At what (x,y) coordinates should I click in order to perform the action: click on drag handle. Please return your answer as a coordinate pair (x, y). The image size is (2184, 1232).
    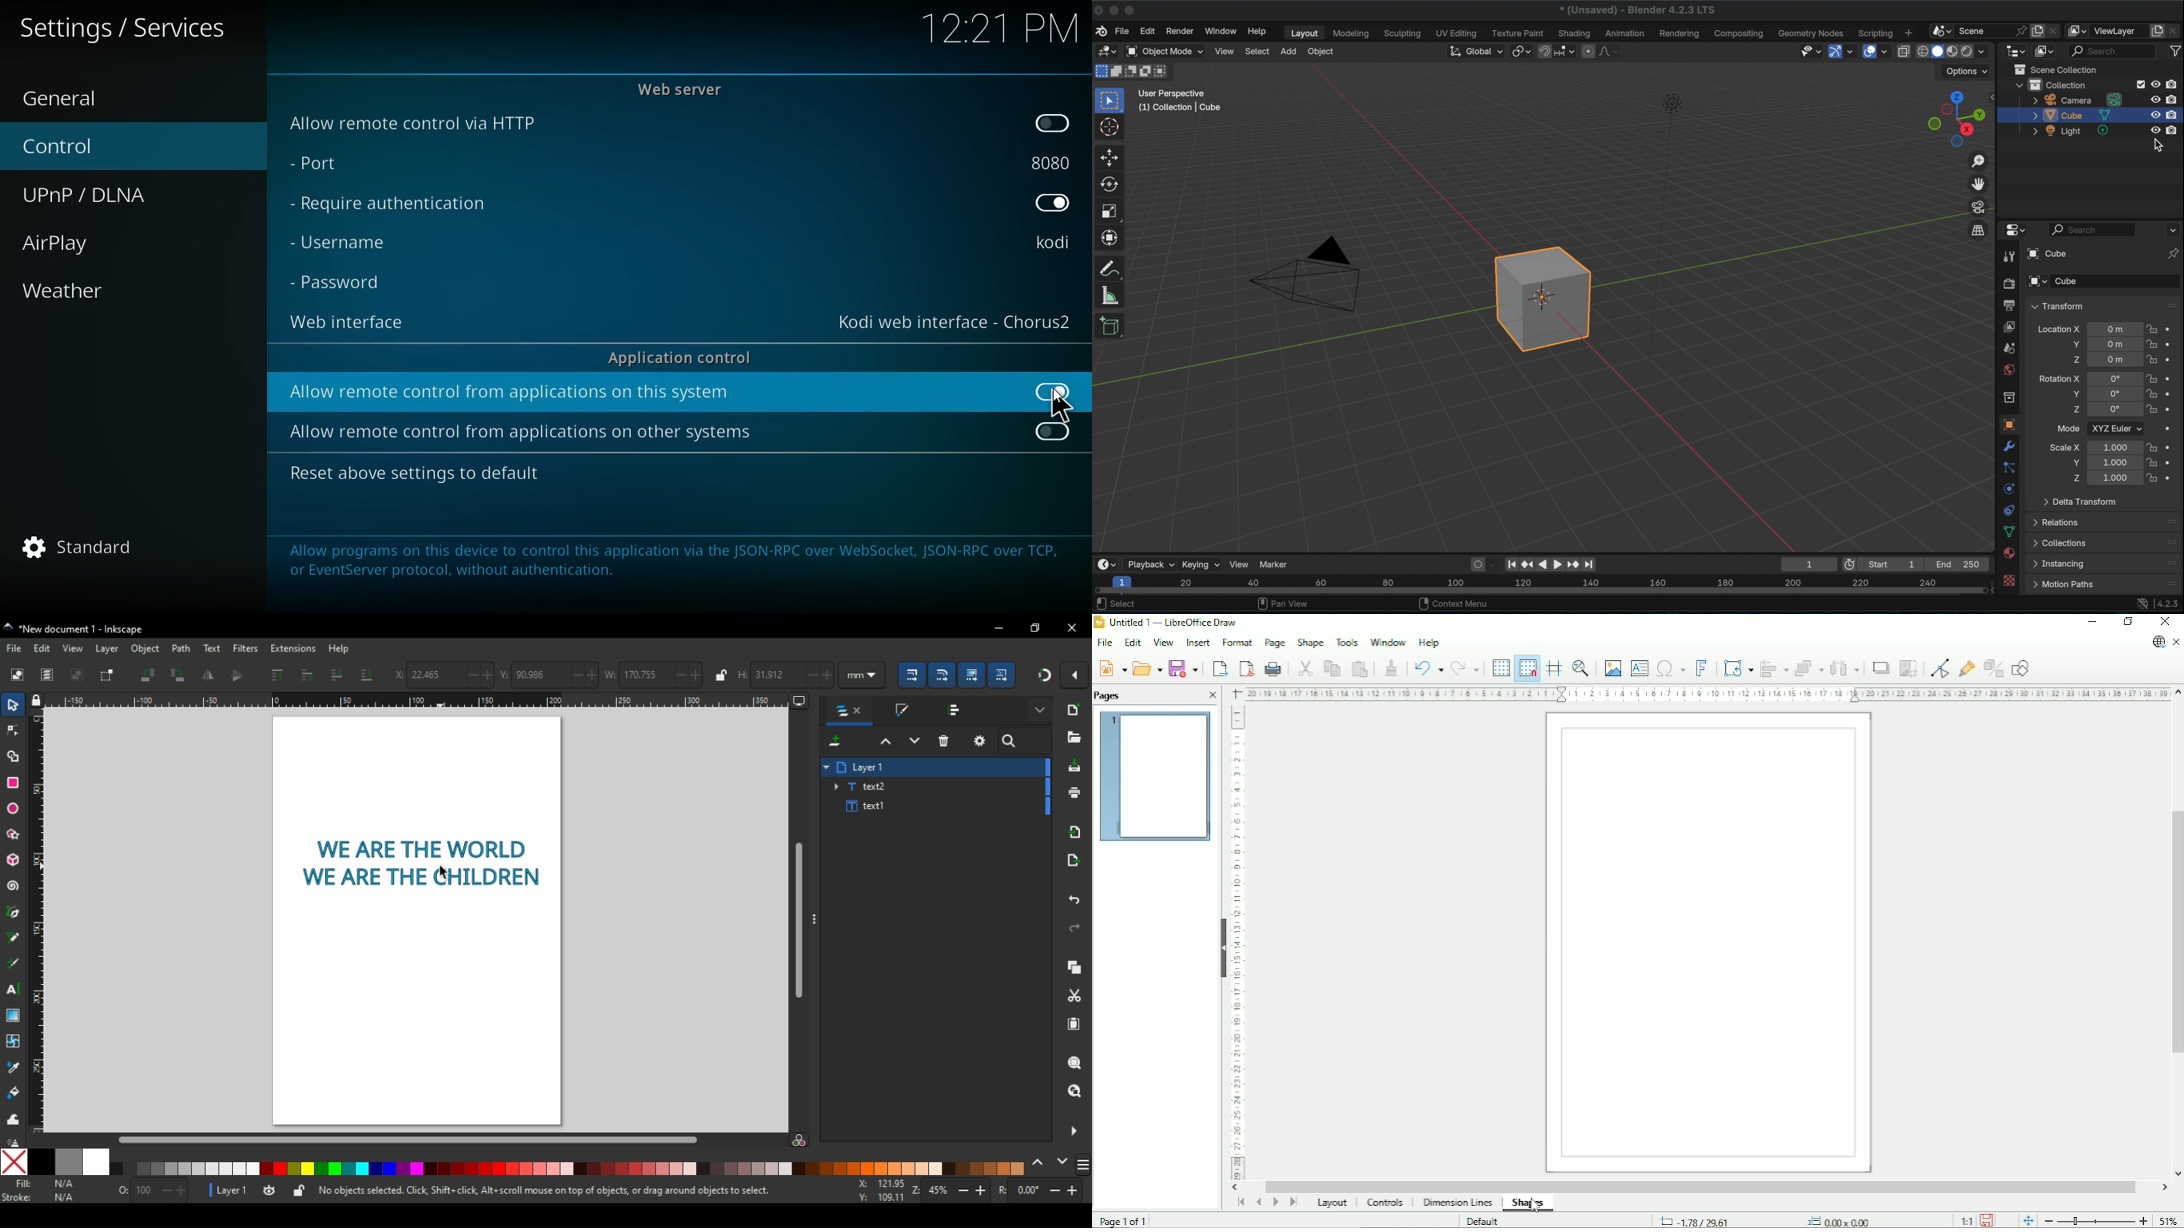
    Looking at the image, I should click on (2171, 583).